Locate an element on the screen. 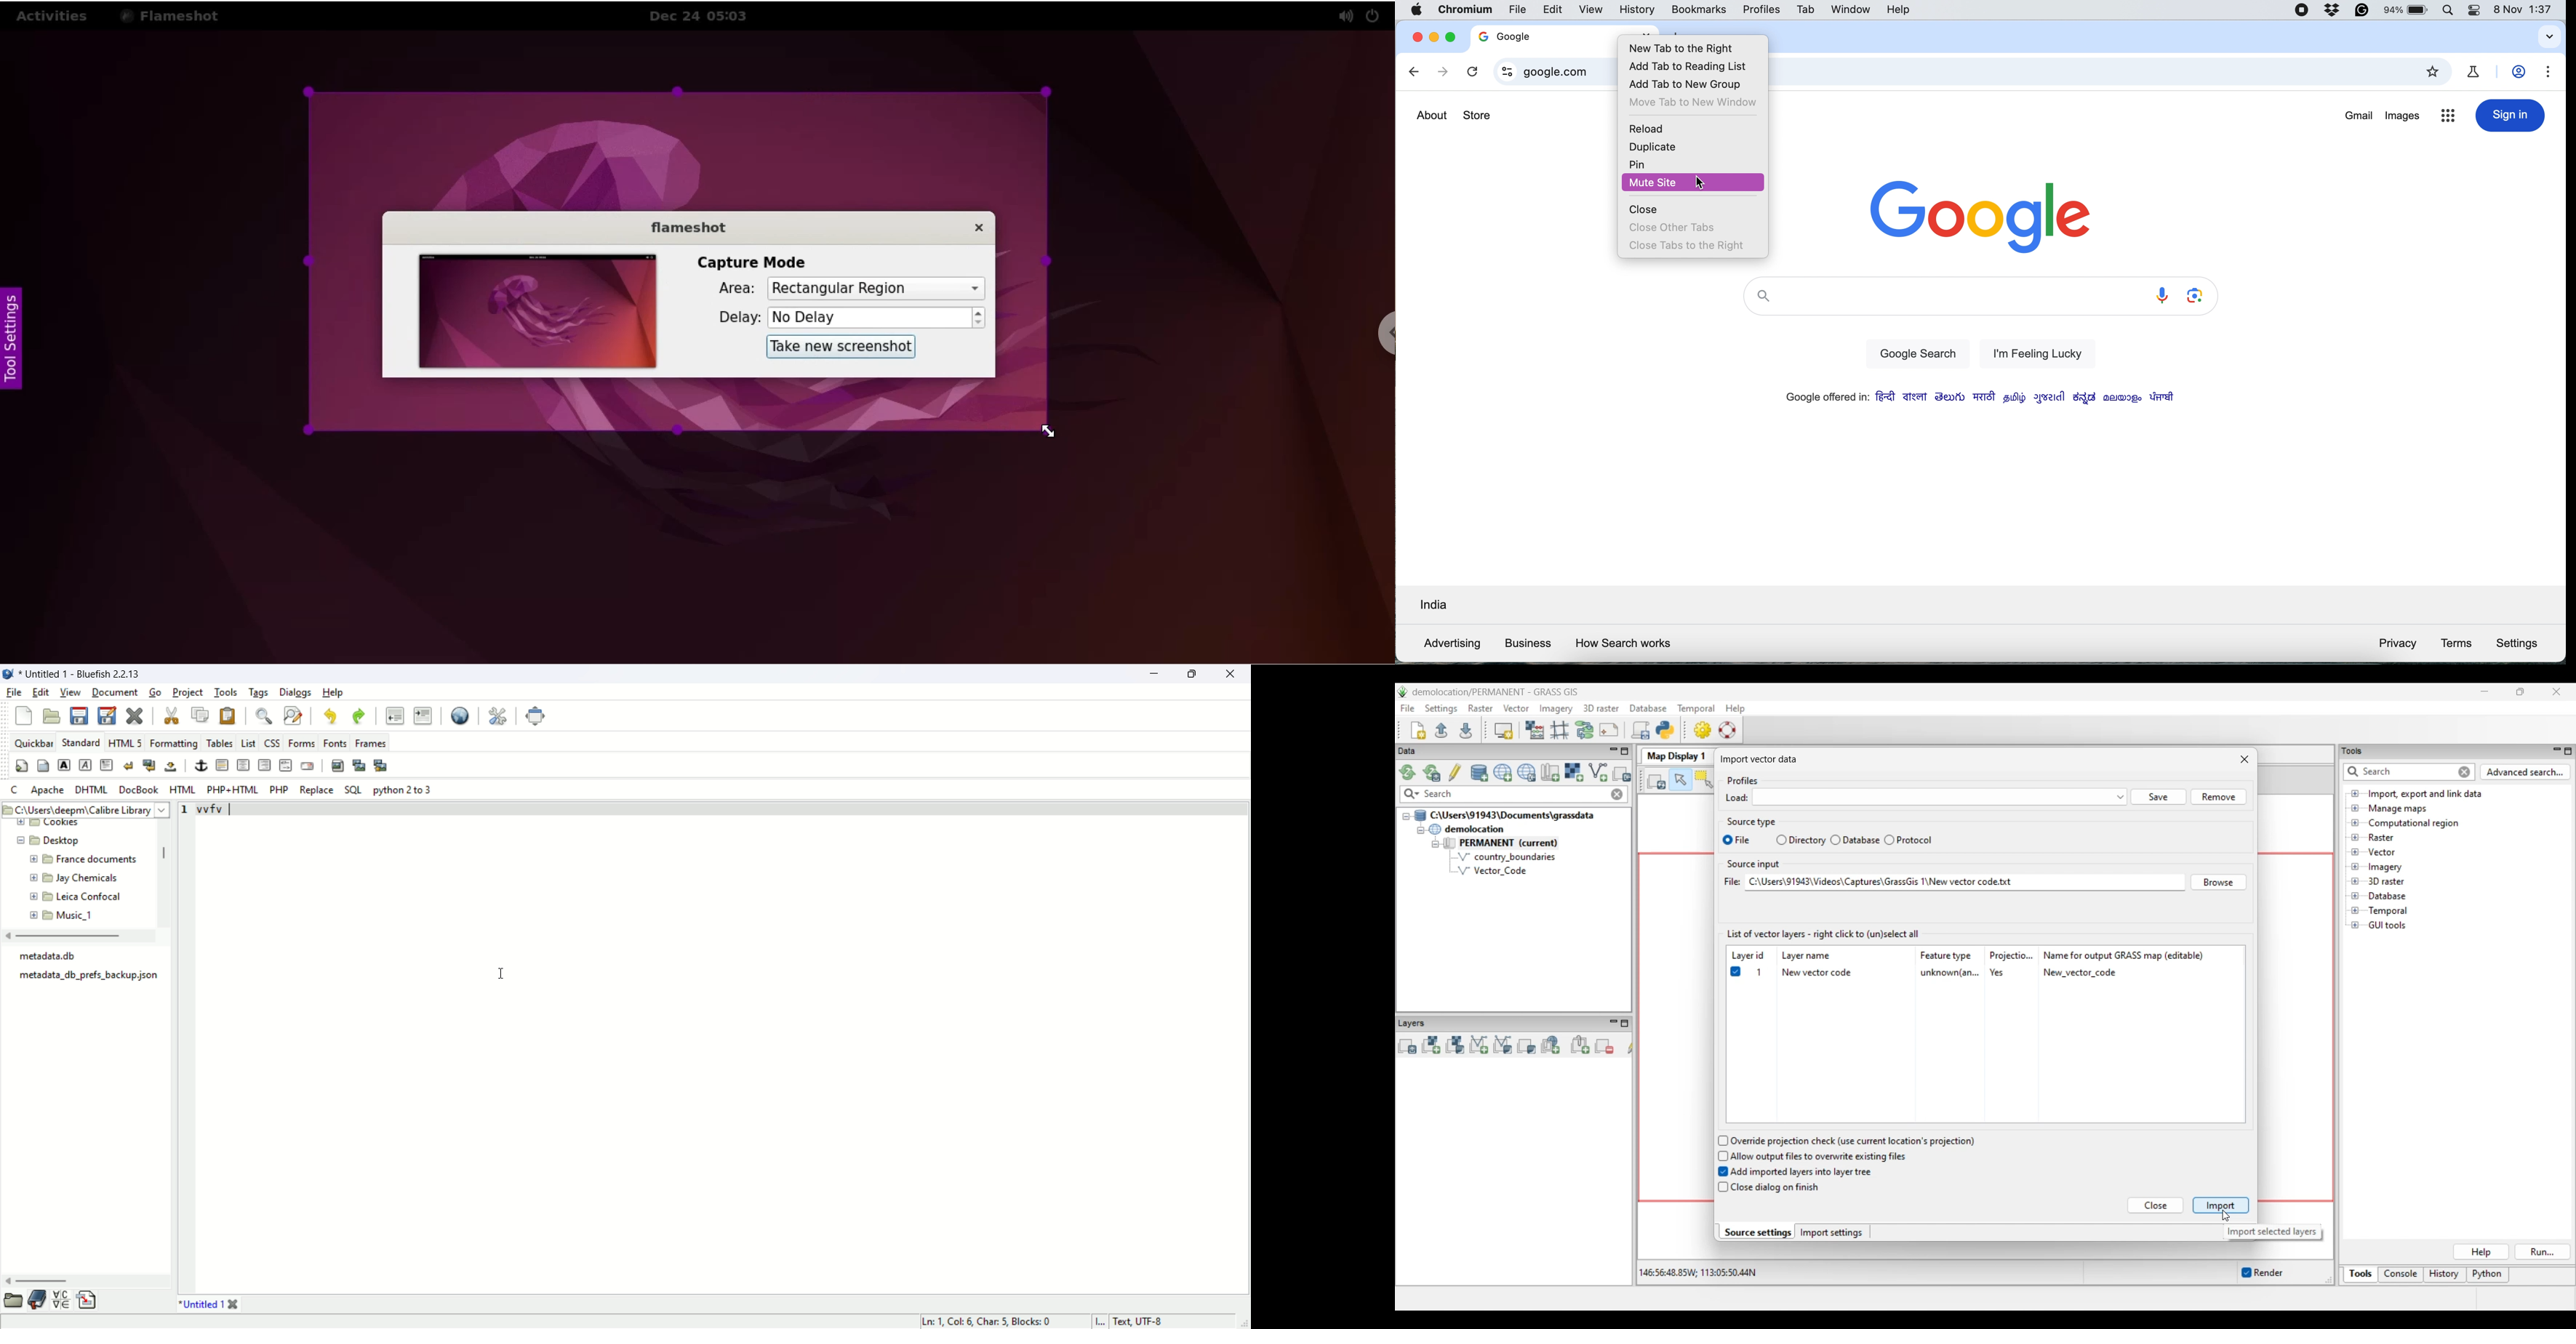 This screenshot has width=2576, height=1344. File  is located at coordinates (1740, 840).